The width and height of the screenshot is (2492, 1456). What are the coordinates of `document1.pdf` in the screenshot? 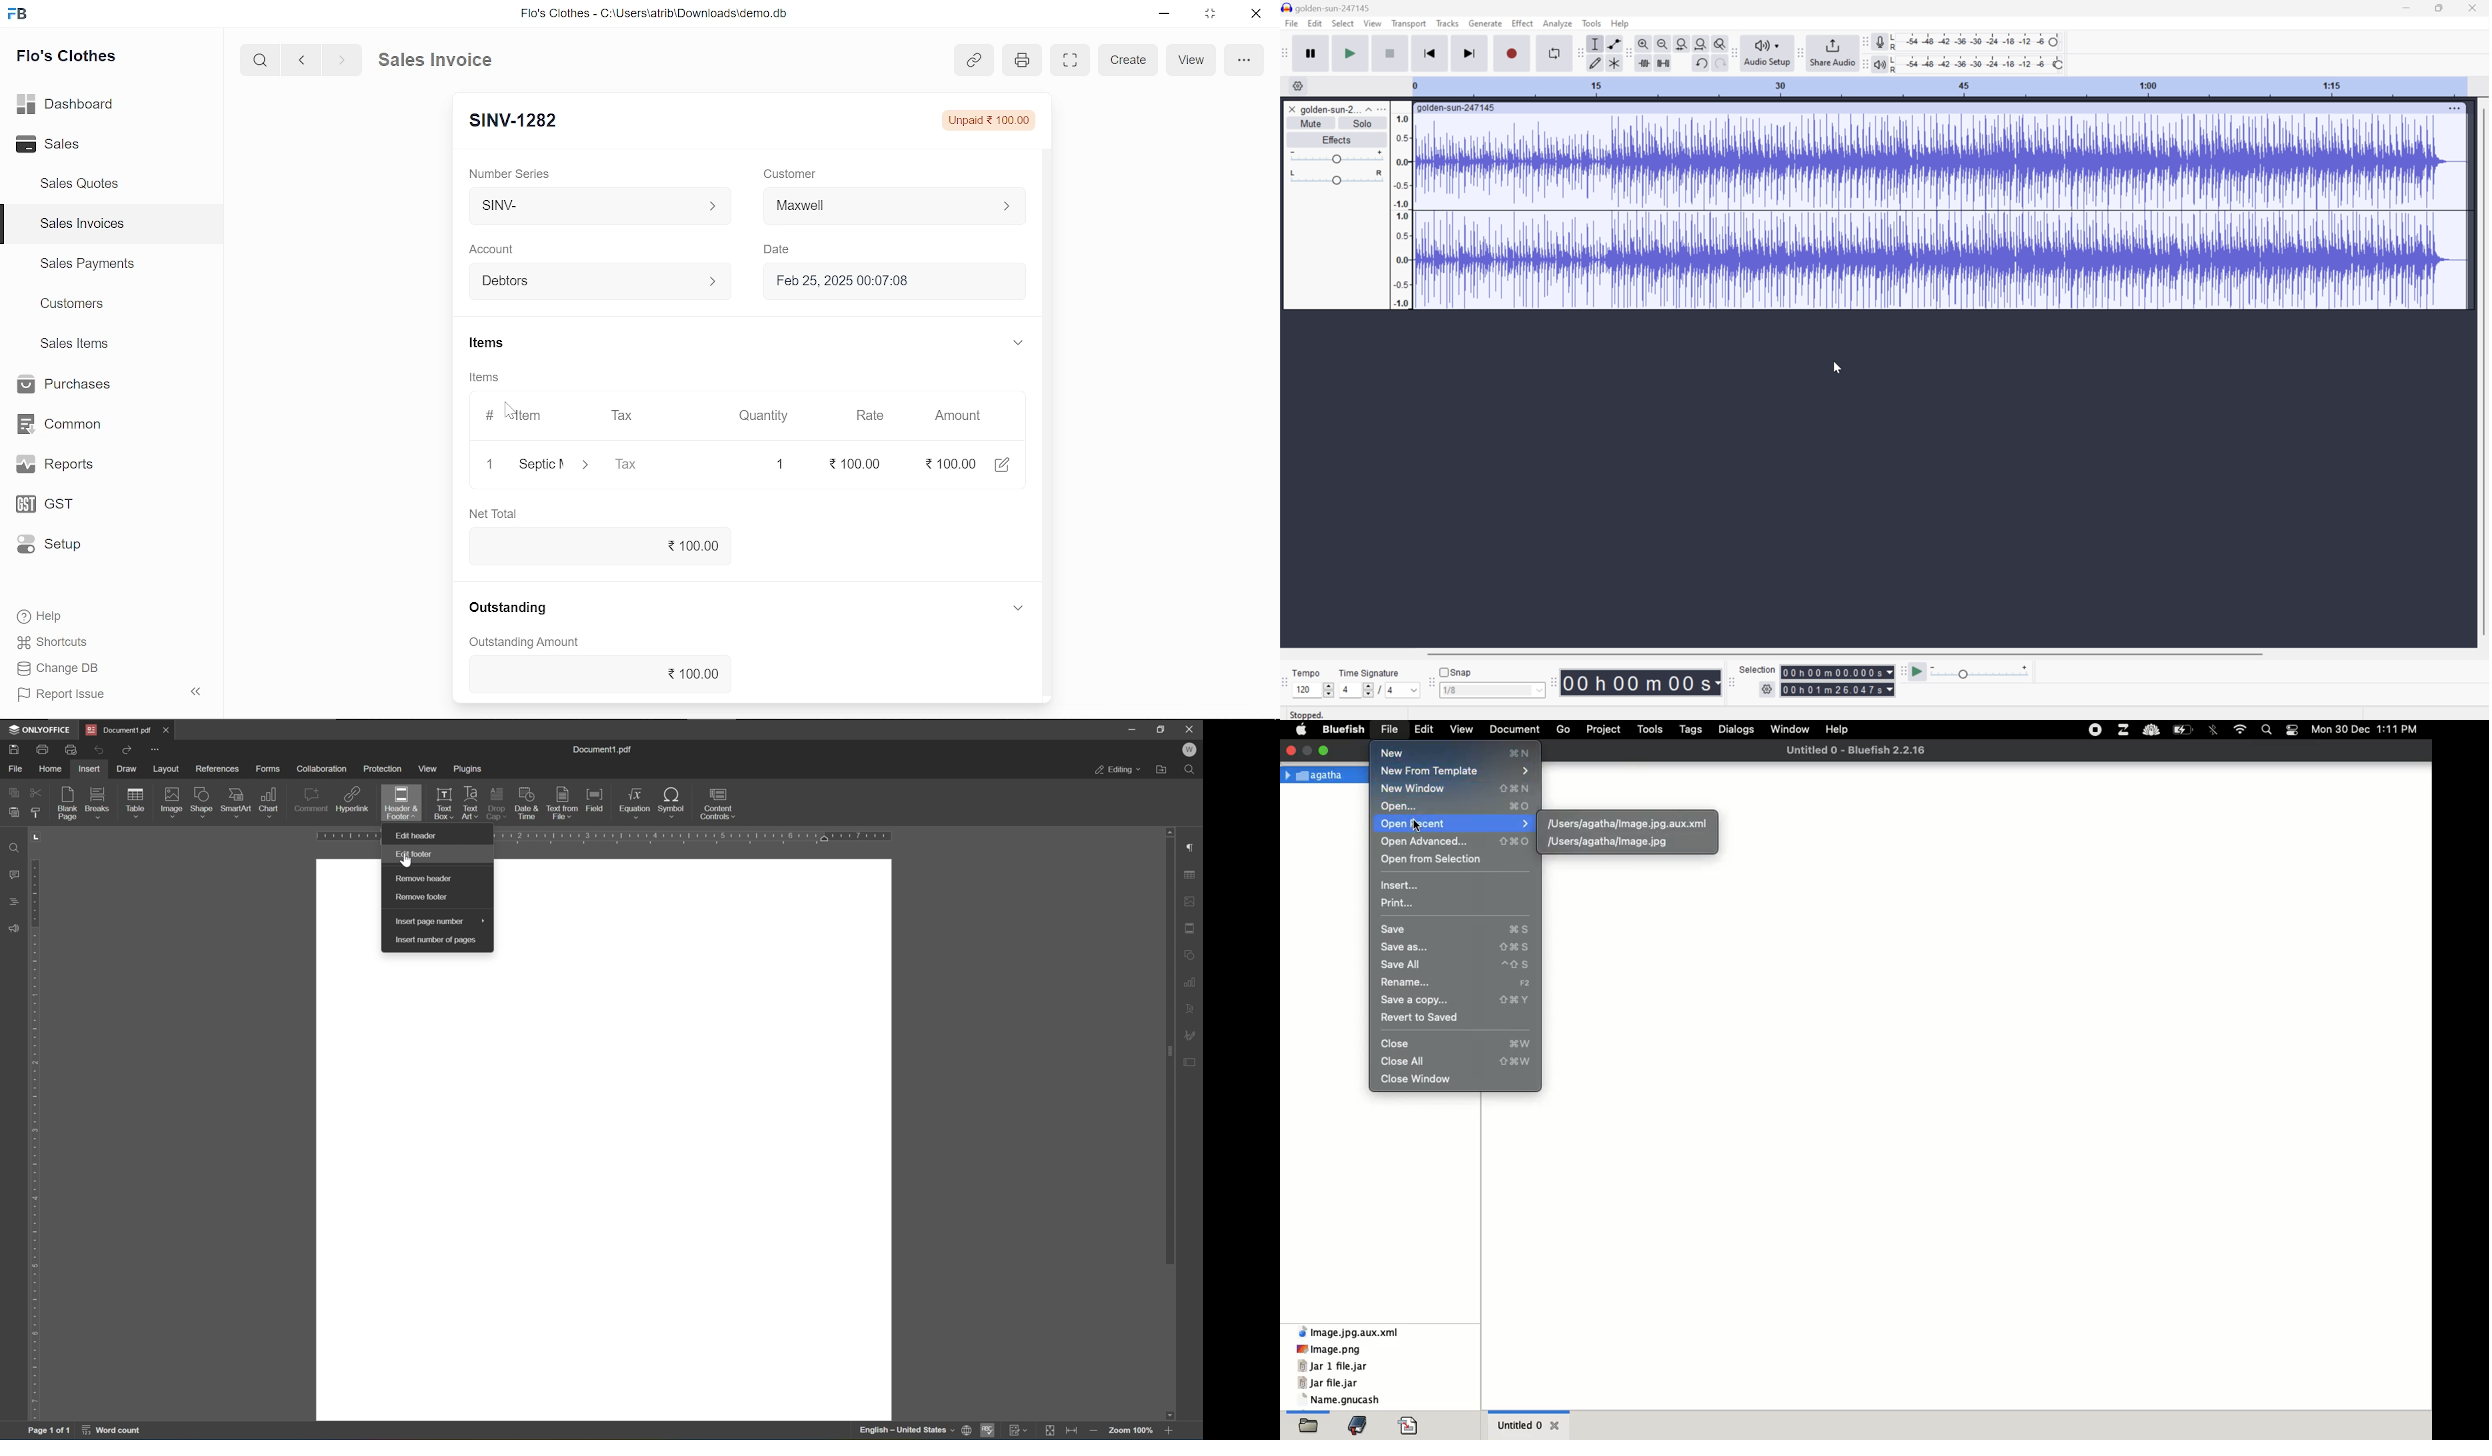 It's located at (605, 749).